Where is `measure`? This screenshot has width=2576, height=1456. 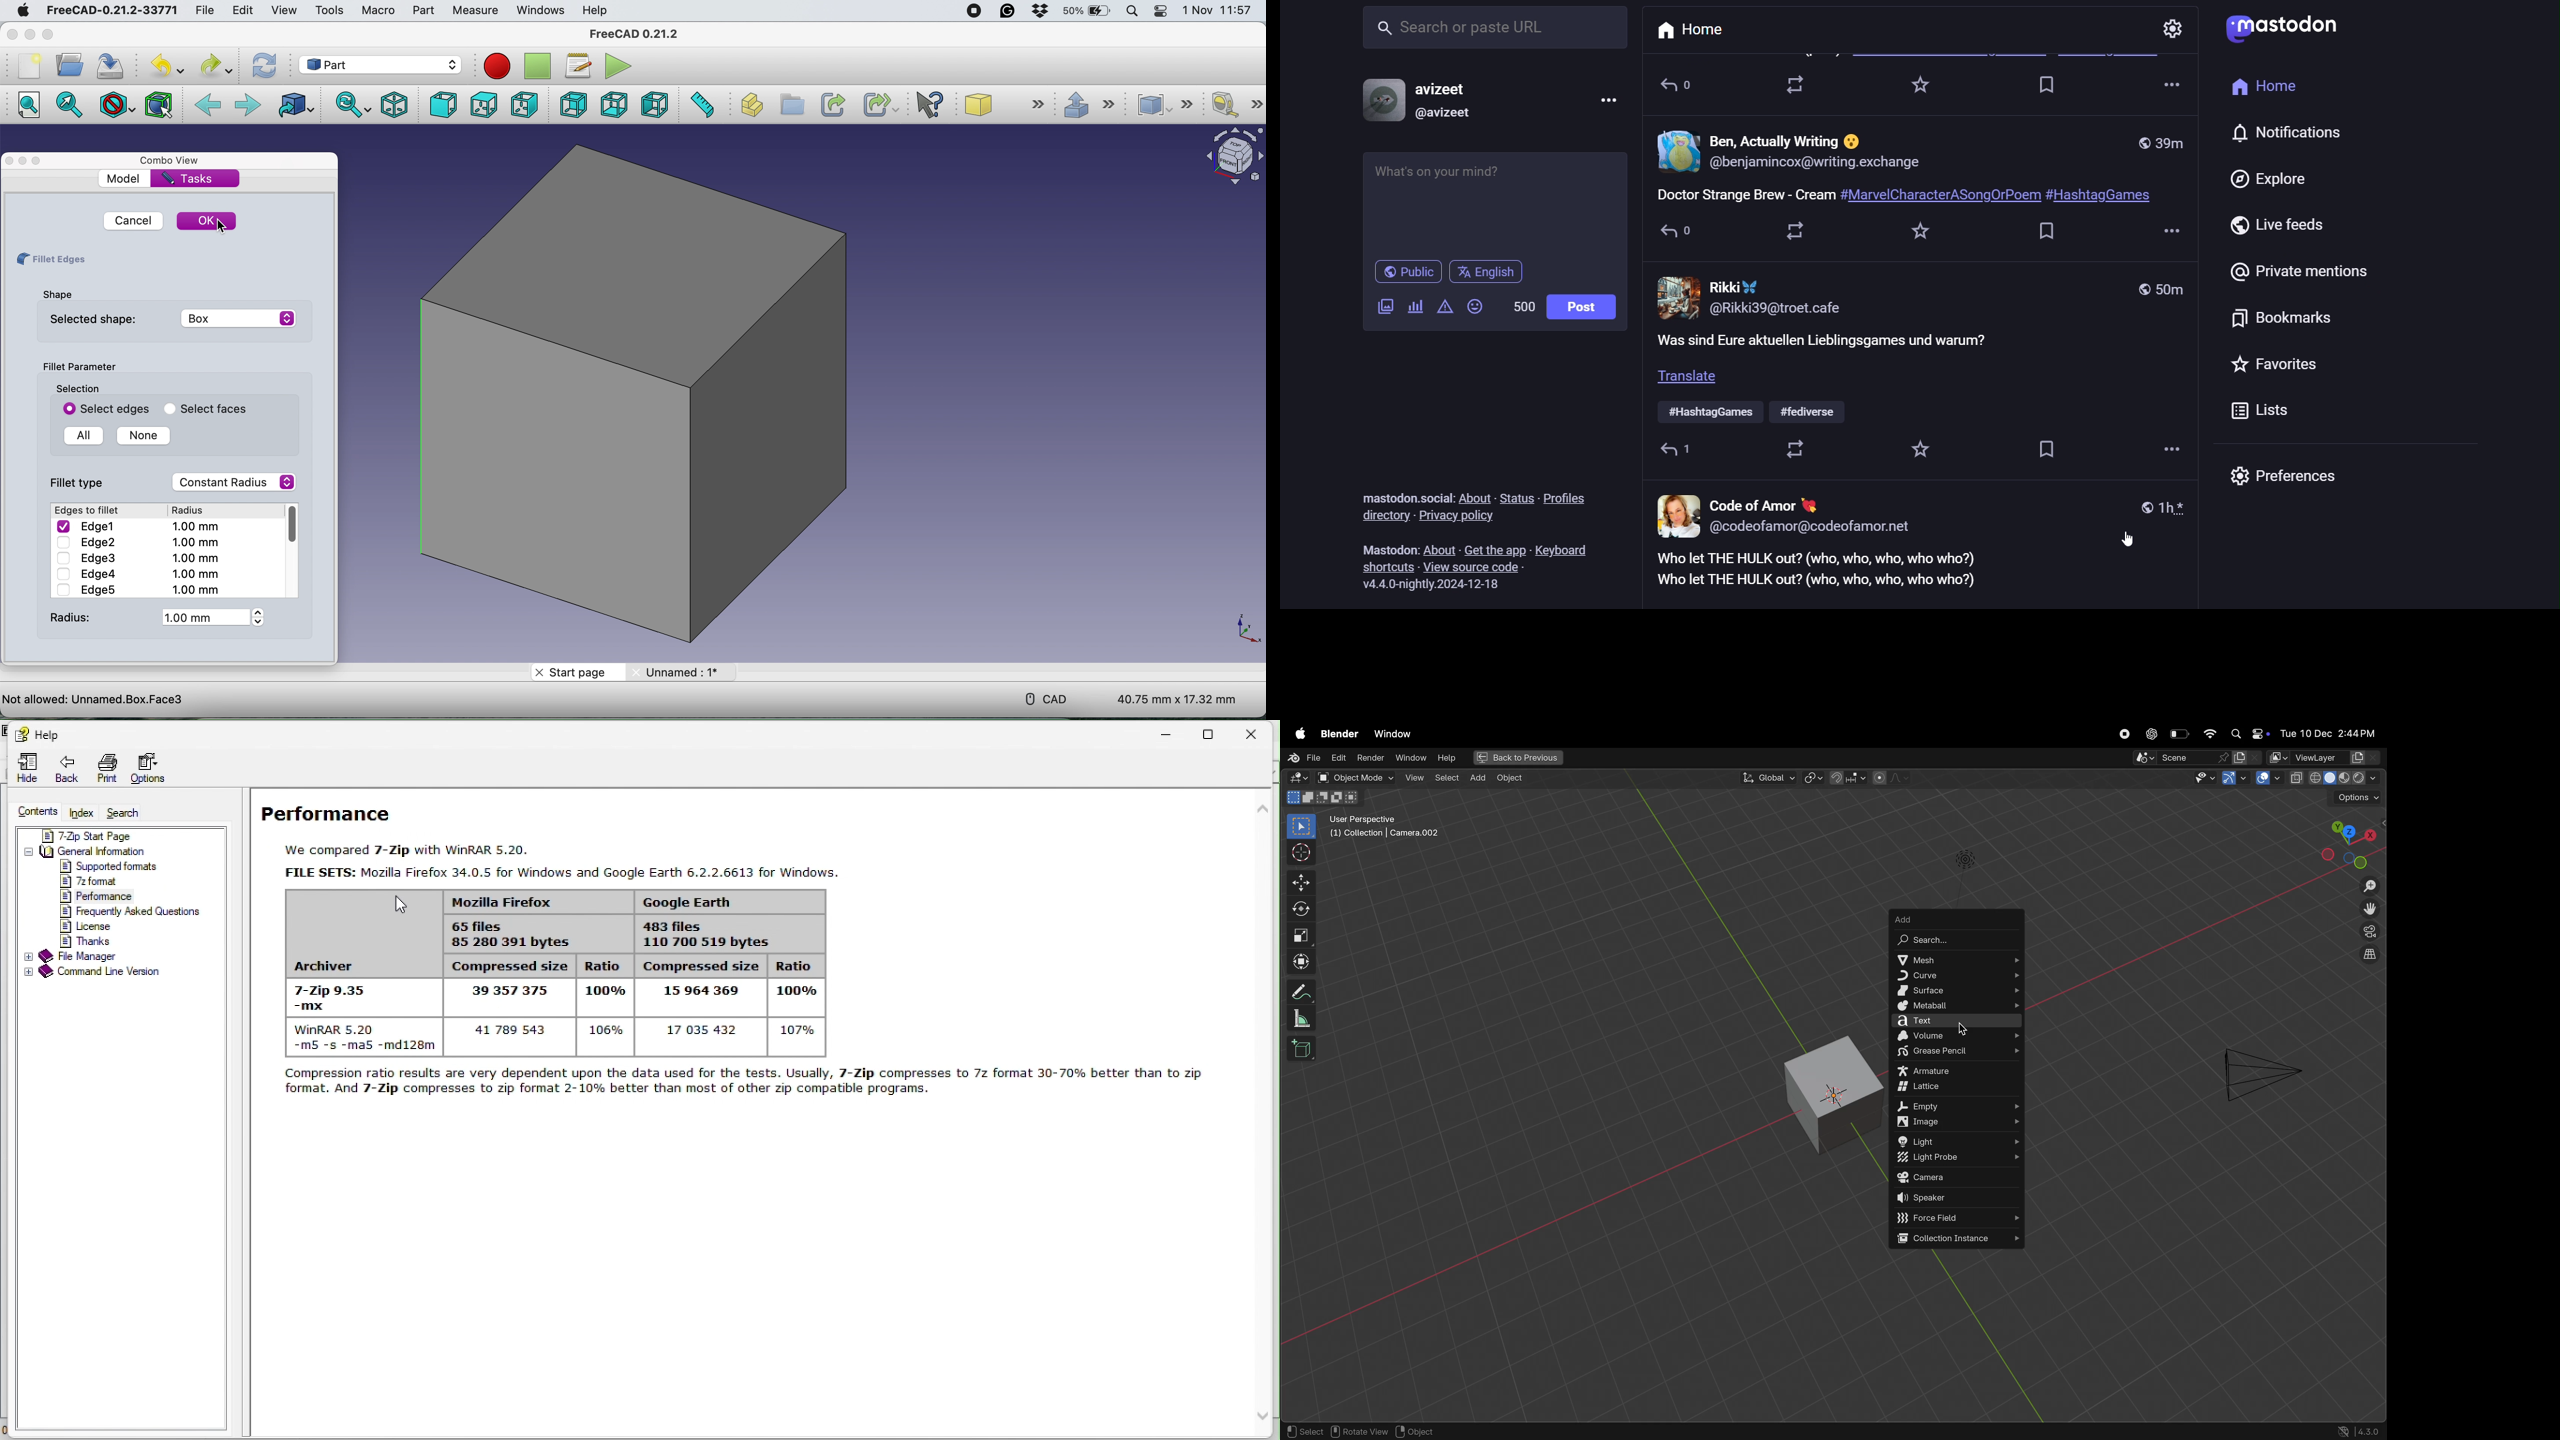 measure is located at coordinates (475, 11).